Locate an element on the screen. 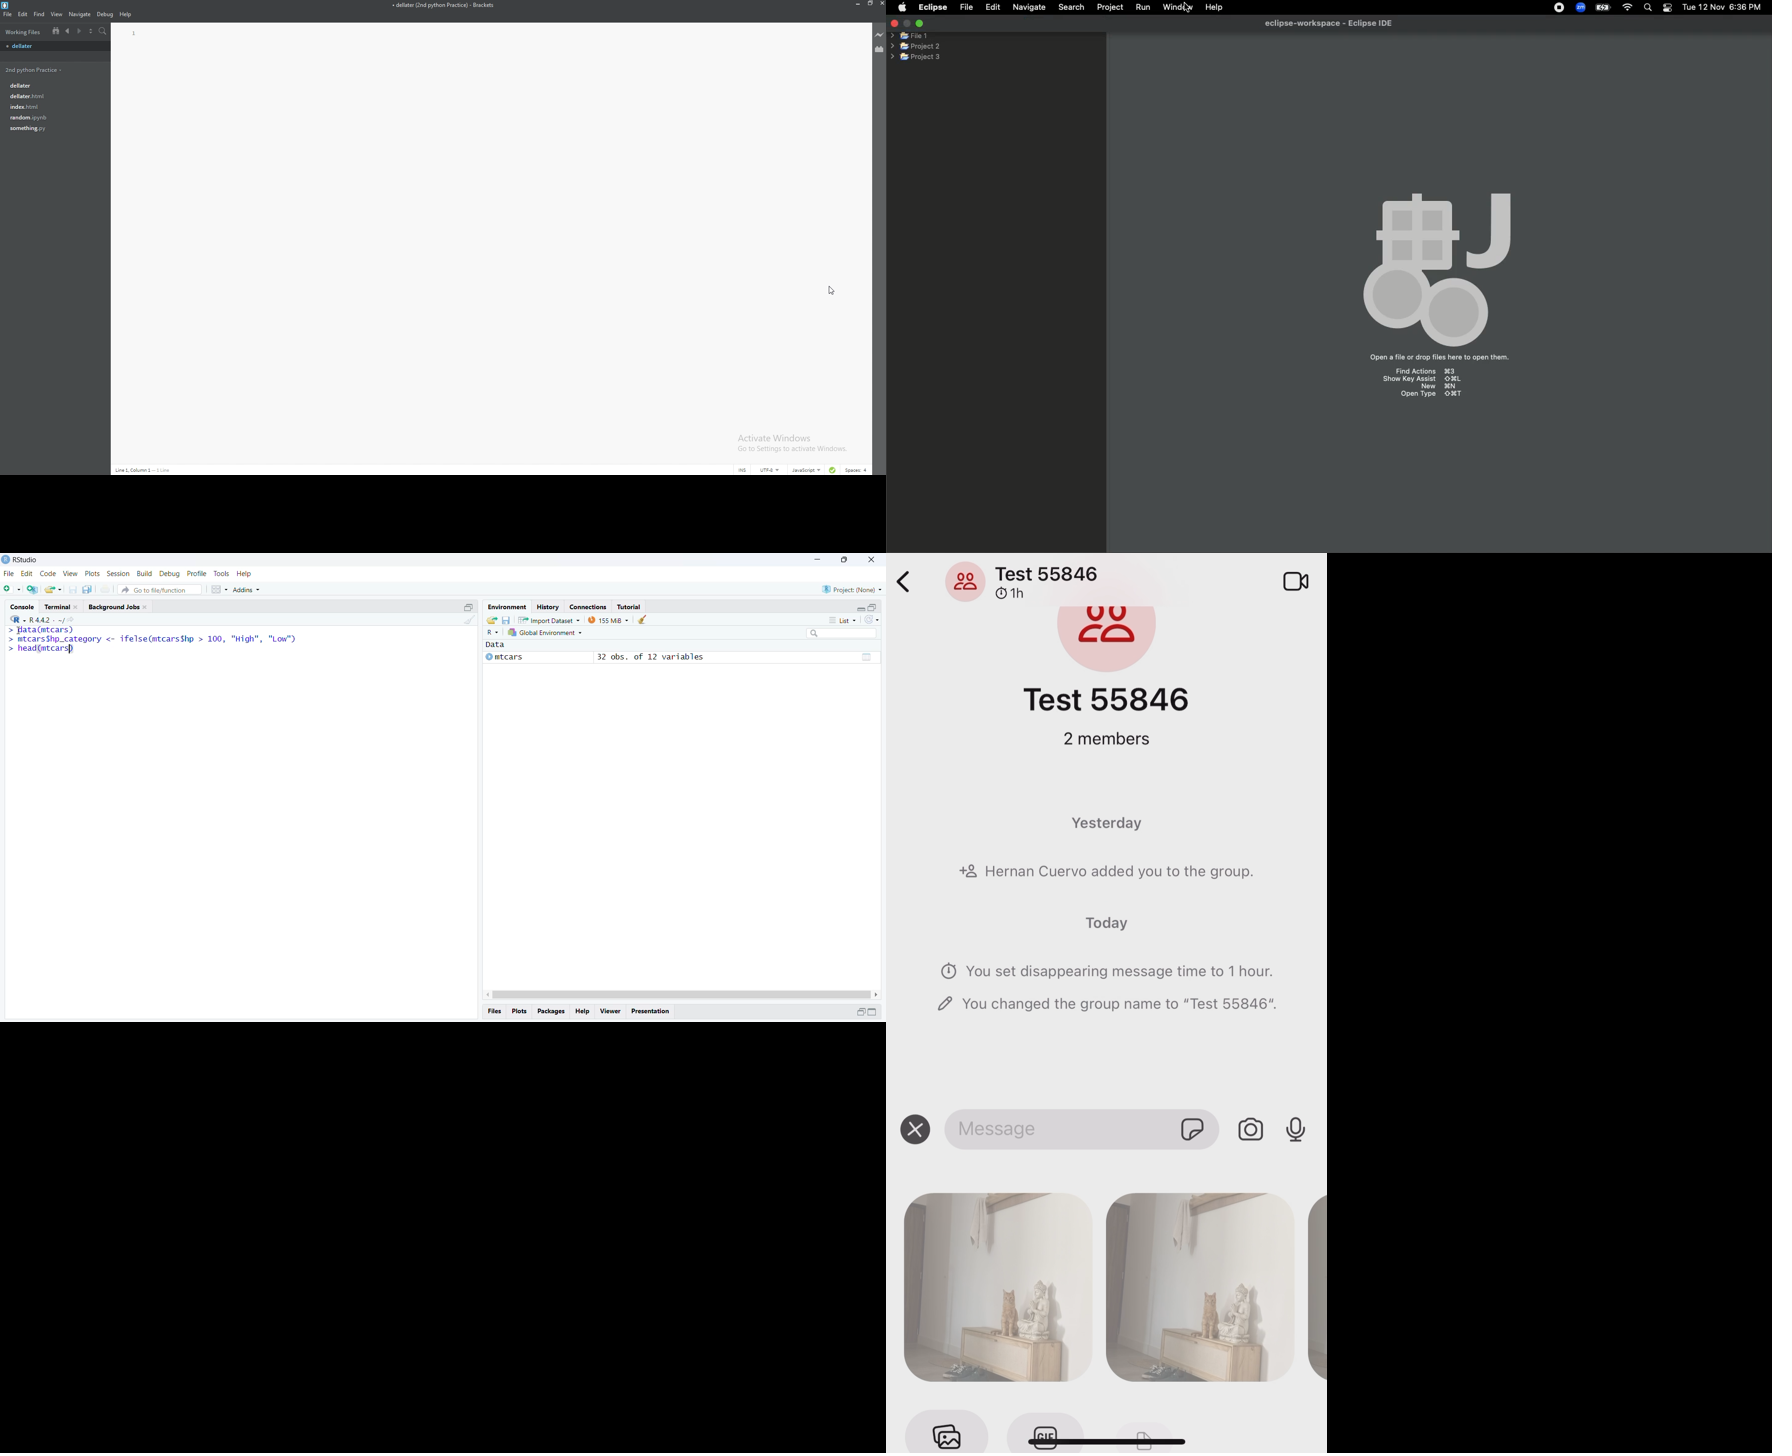 This screenshot has width=1792, height=1456. Scrollbar is located at coordinates (680, 994).